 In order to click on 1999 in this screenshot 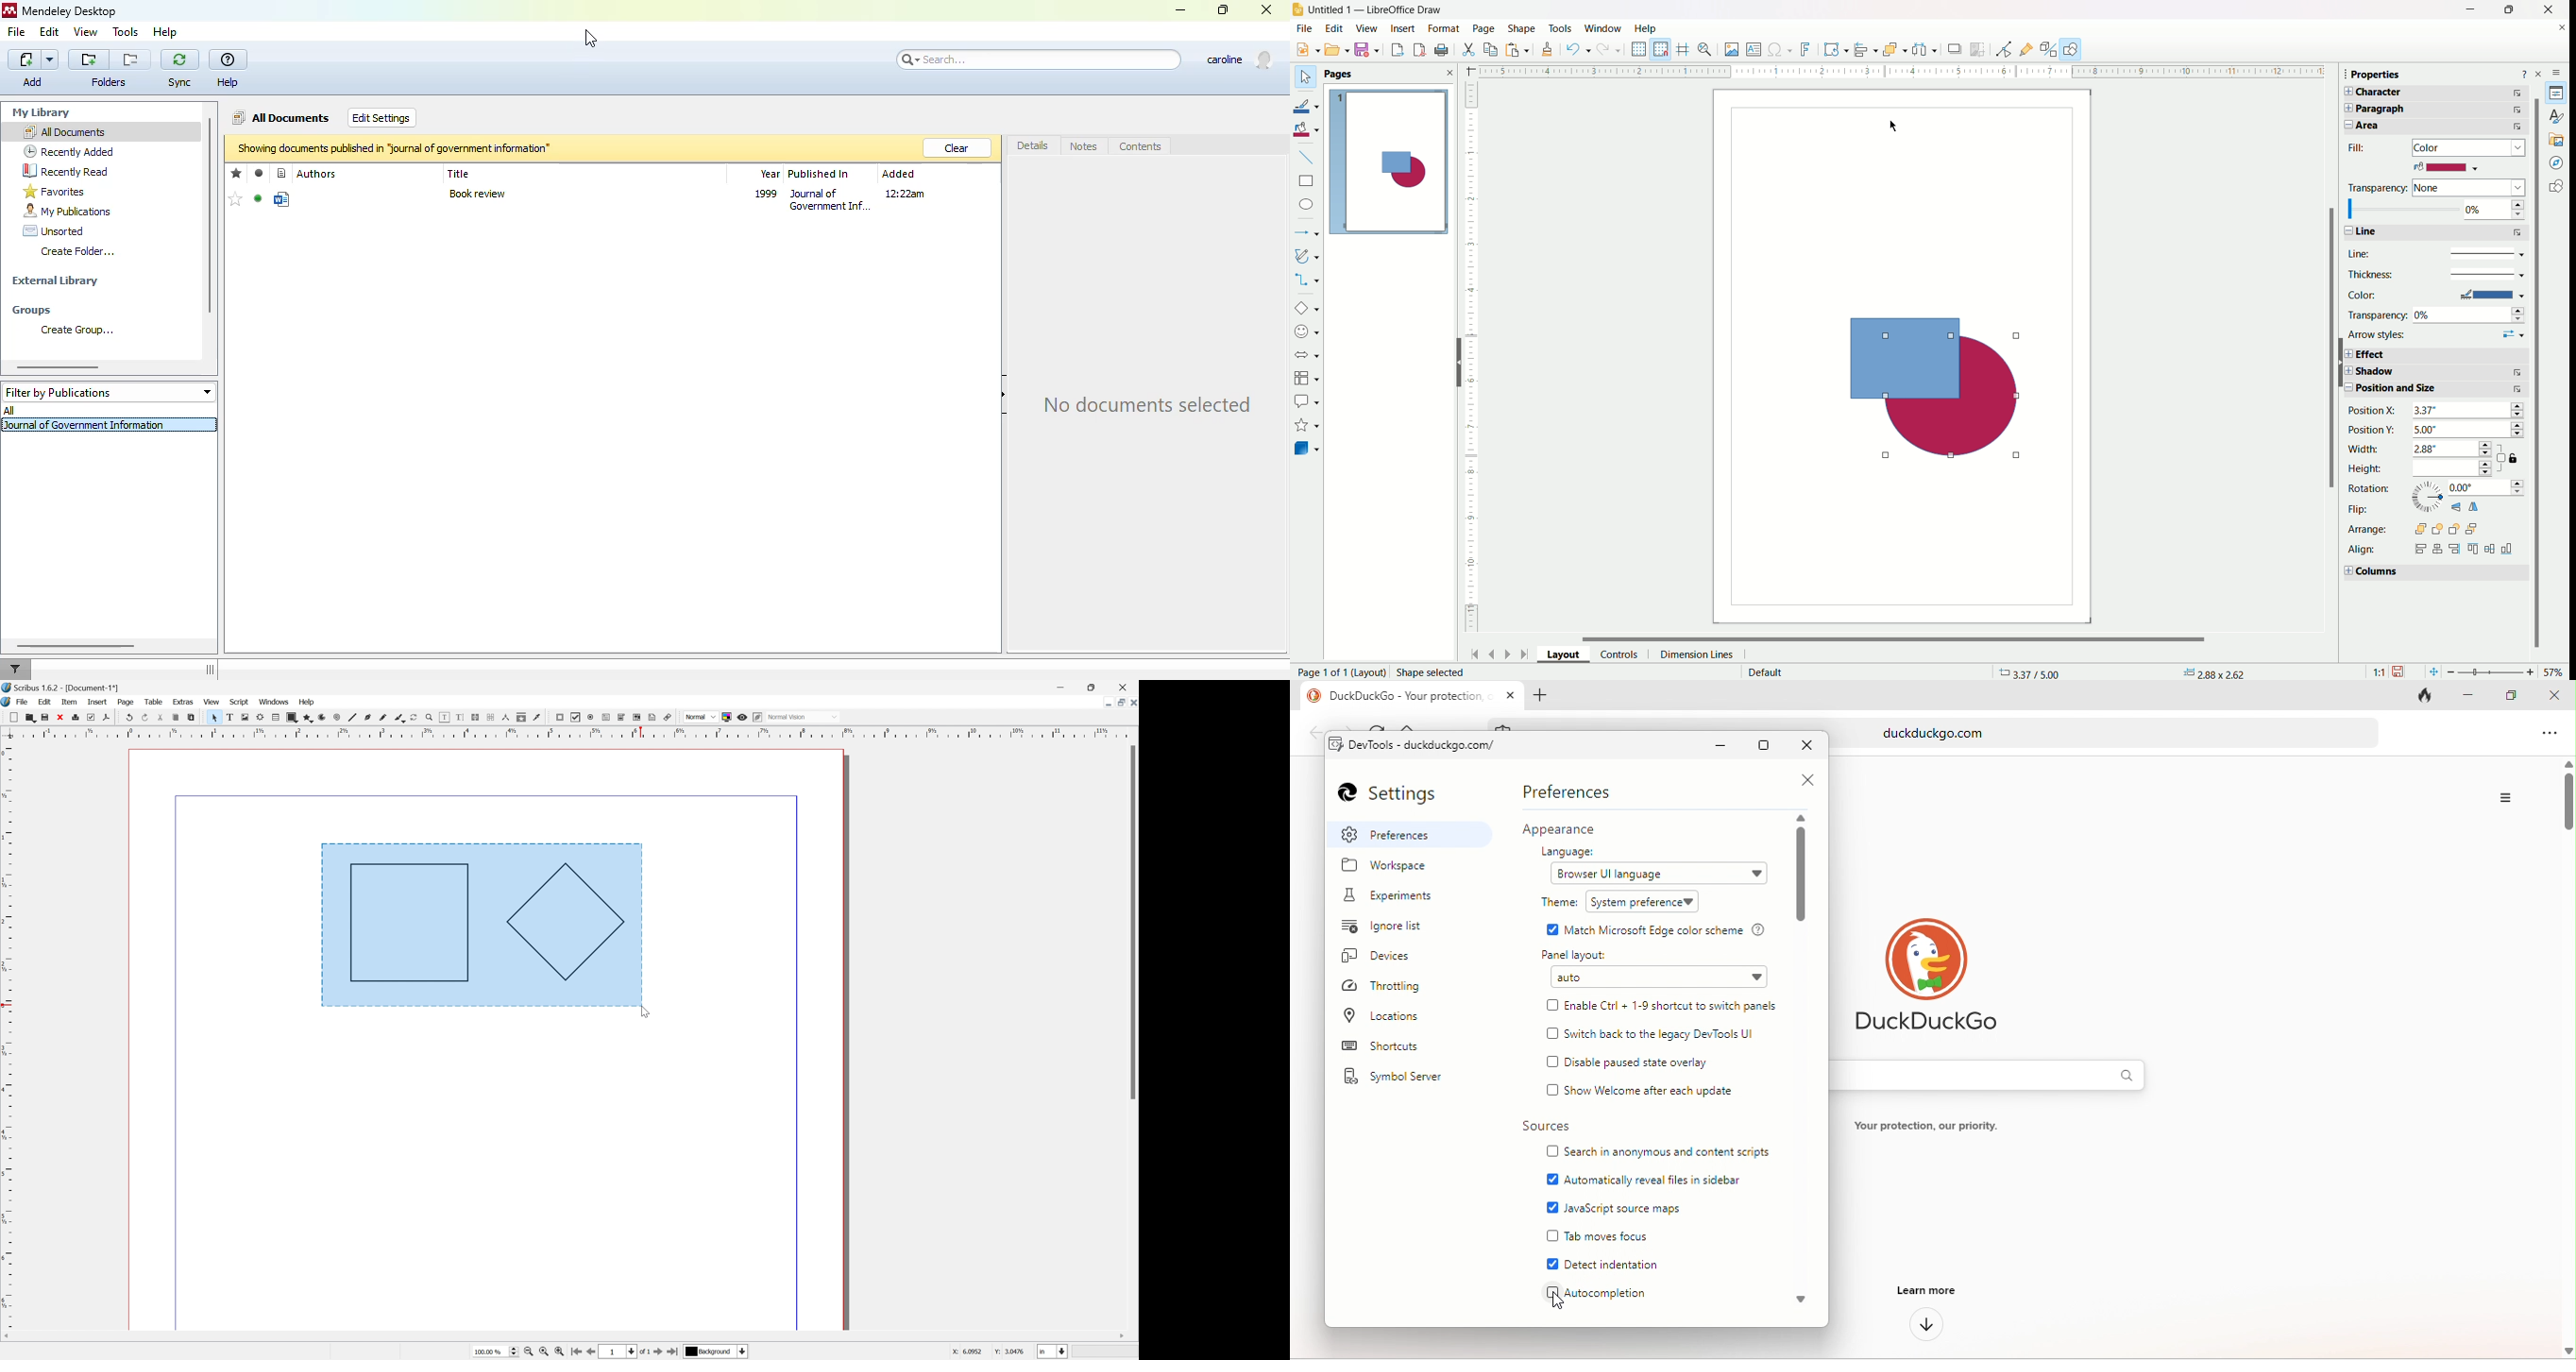, I will do `click(766, 194)`.